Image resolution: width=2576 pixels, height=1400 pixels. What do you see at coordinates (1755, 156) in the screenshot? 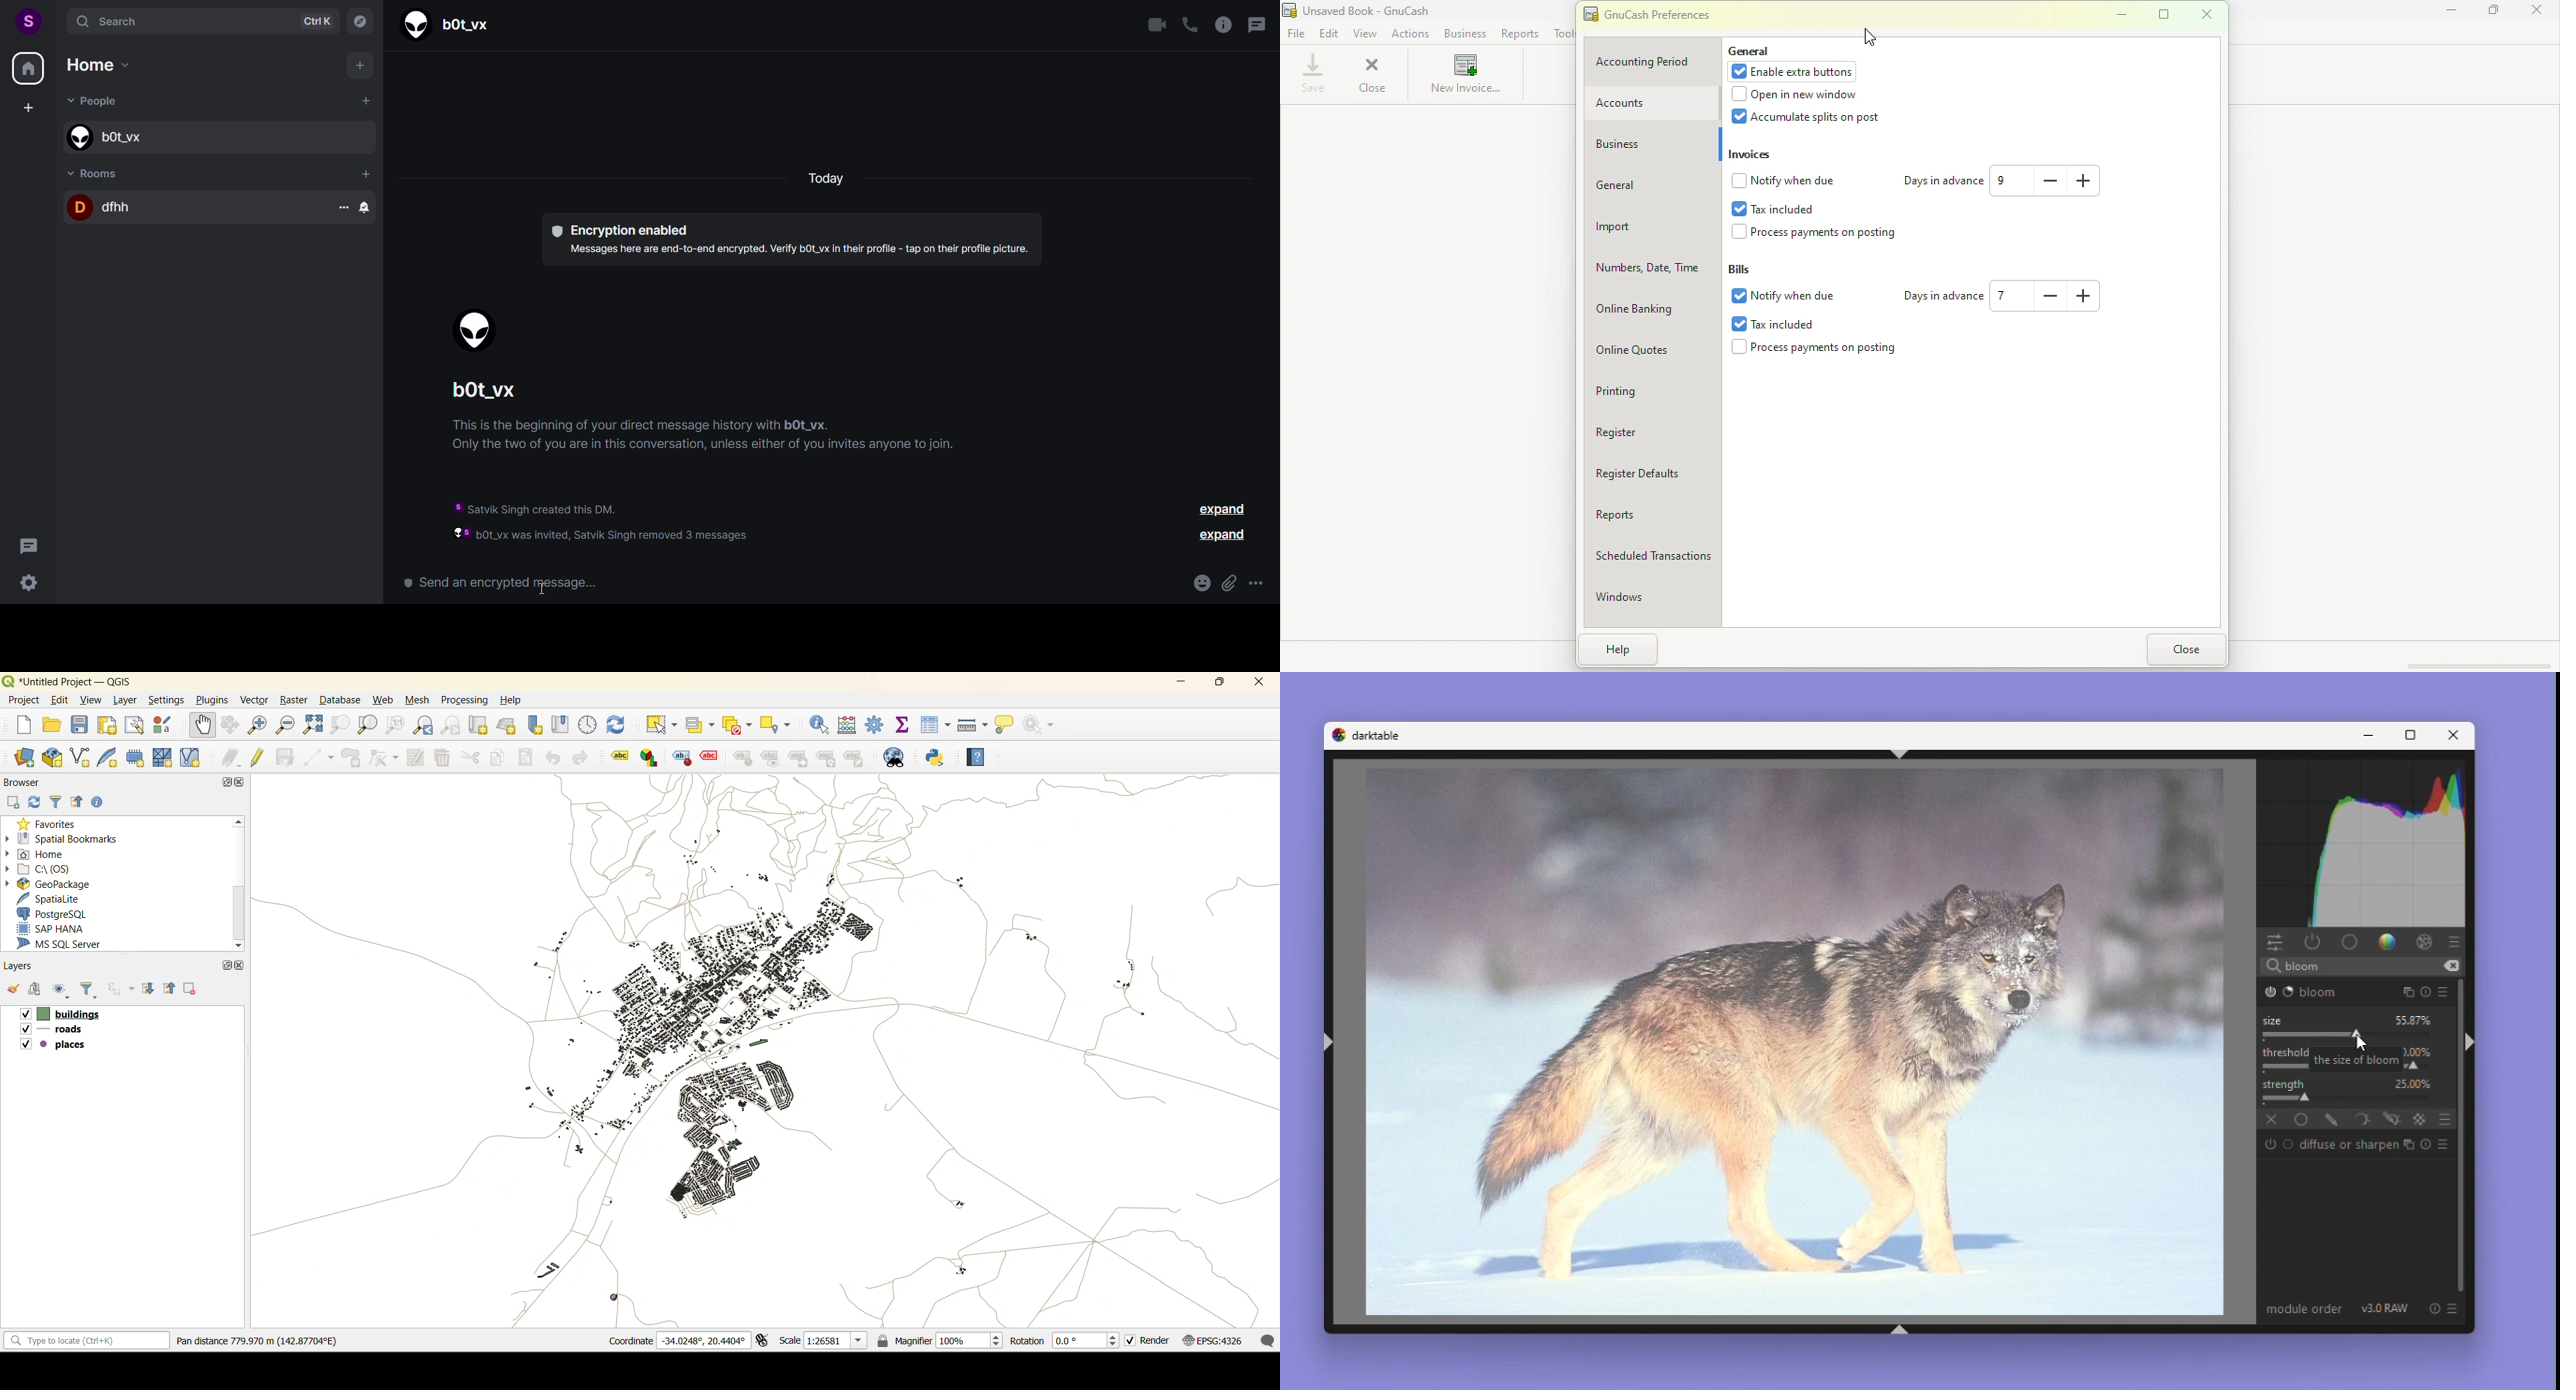
I see `Invoices` at bounding box center [1755, 156].